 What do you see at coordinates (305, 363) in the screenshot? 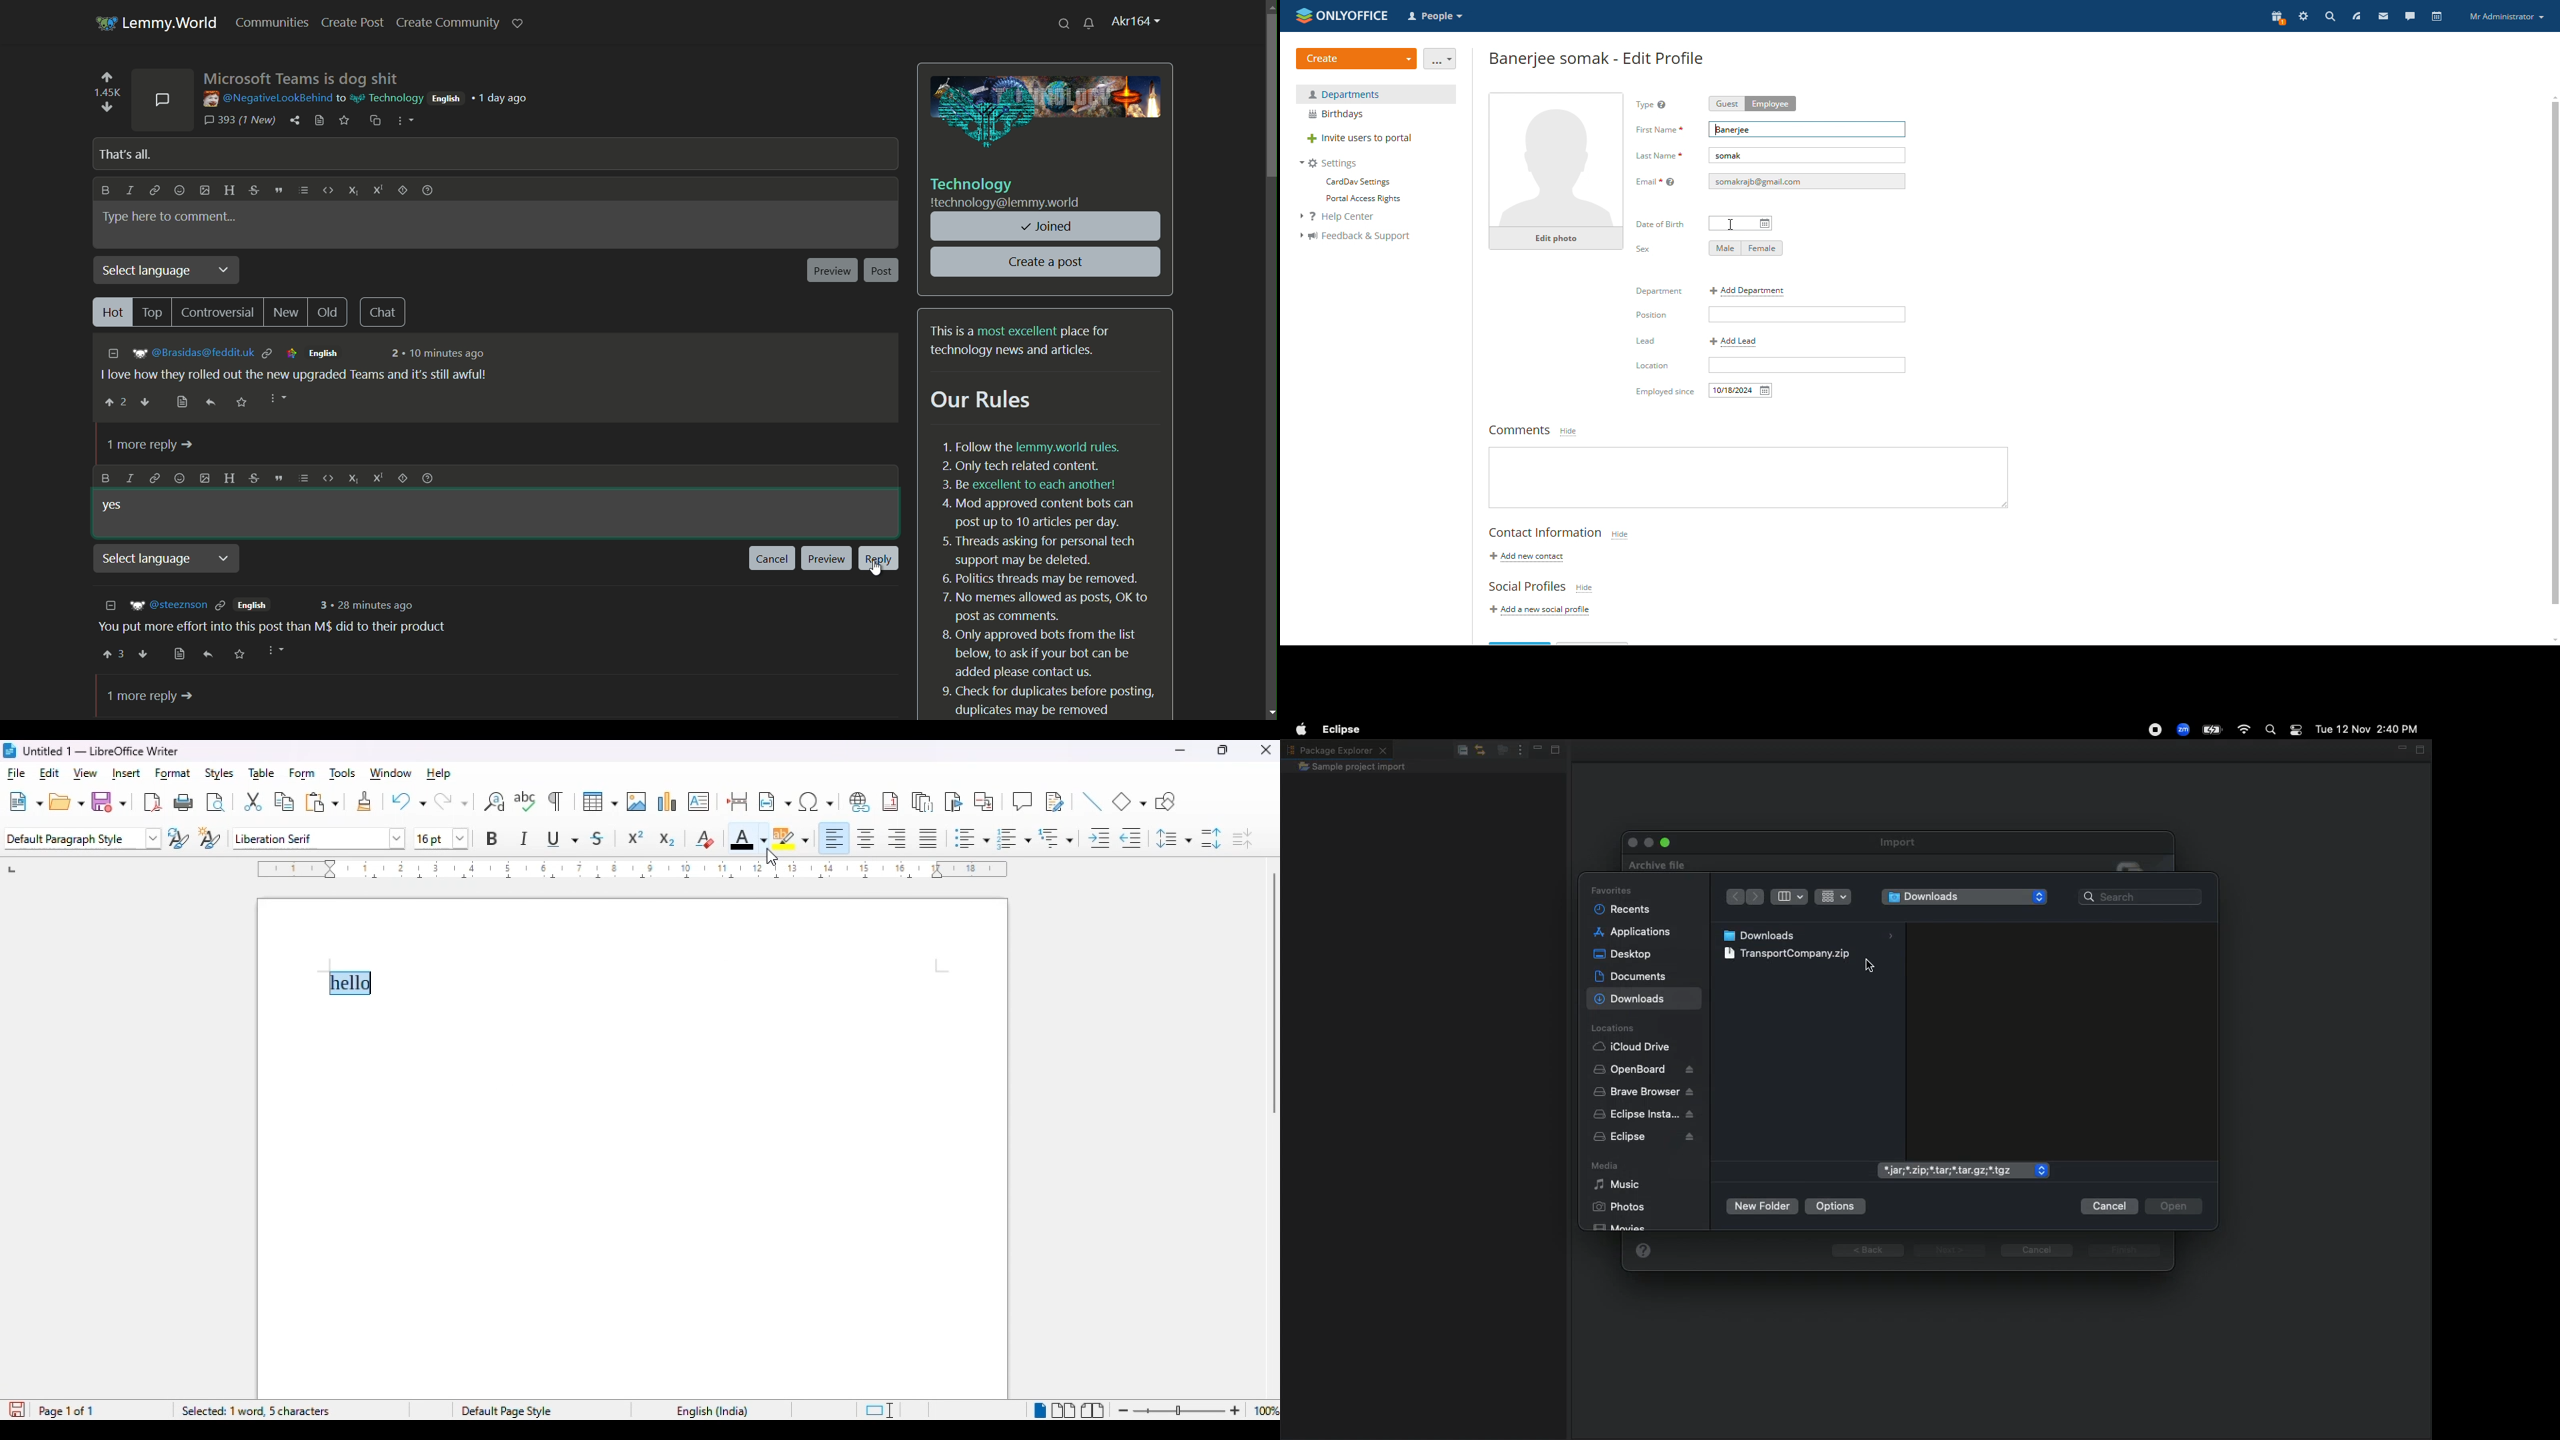
I see `comment-1` at bounding box center [305, 363].